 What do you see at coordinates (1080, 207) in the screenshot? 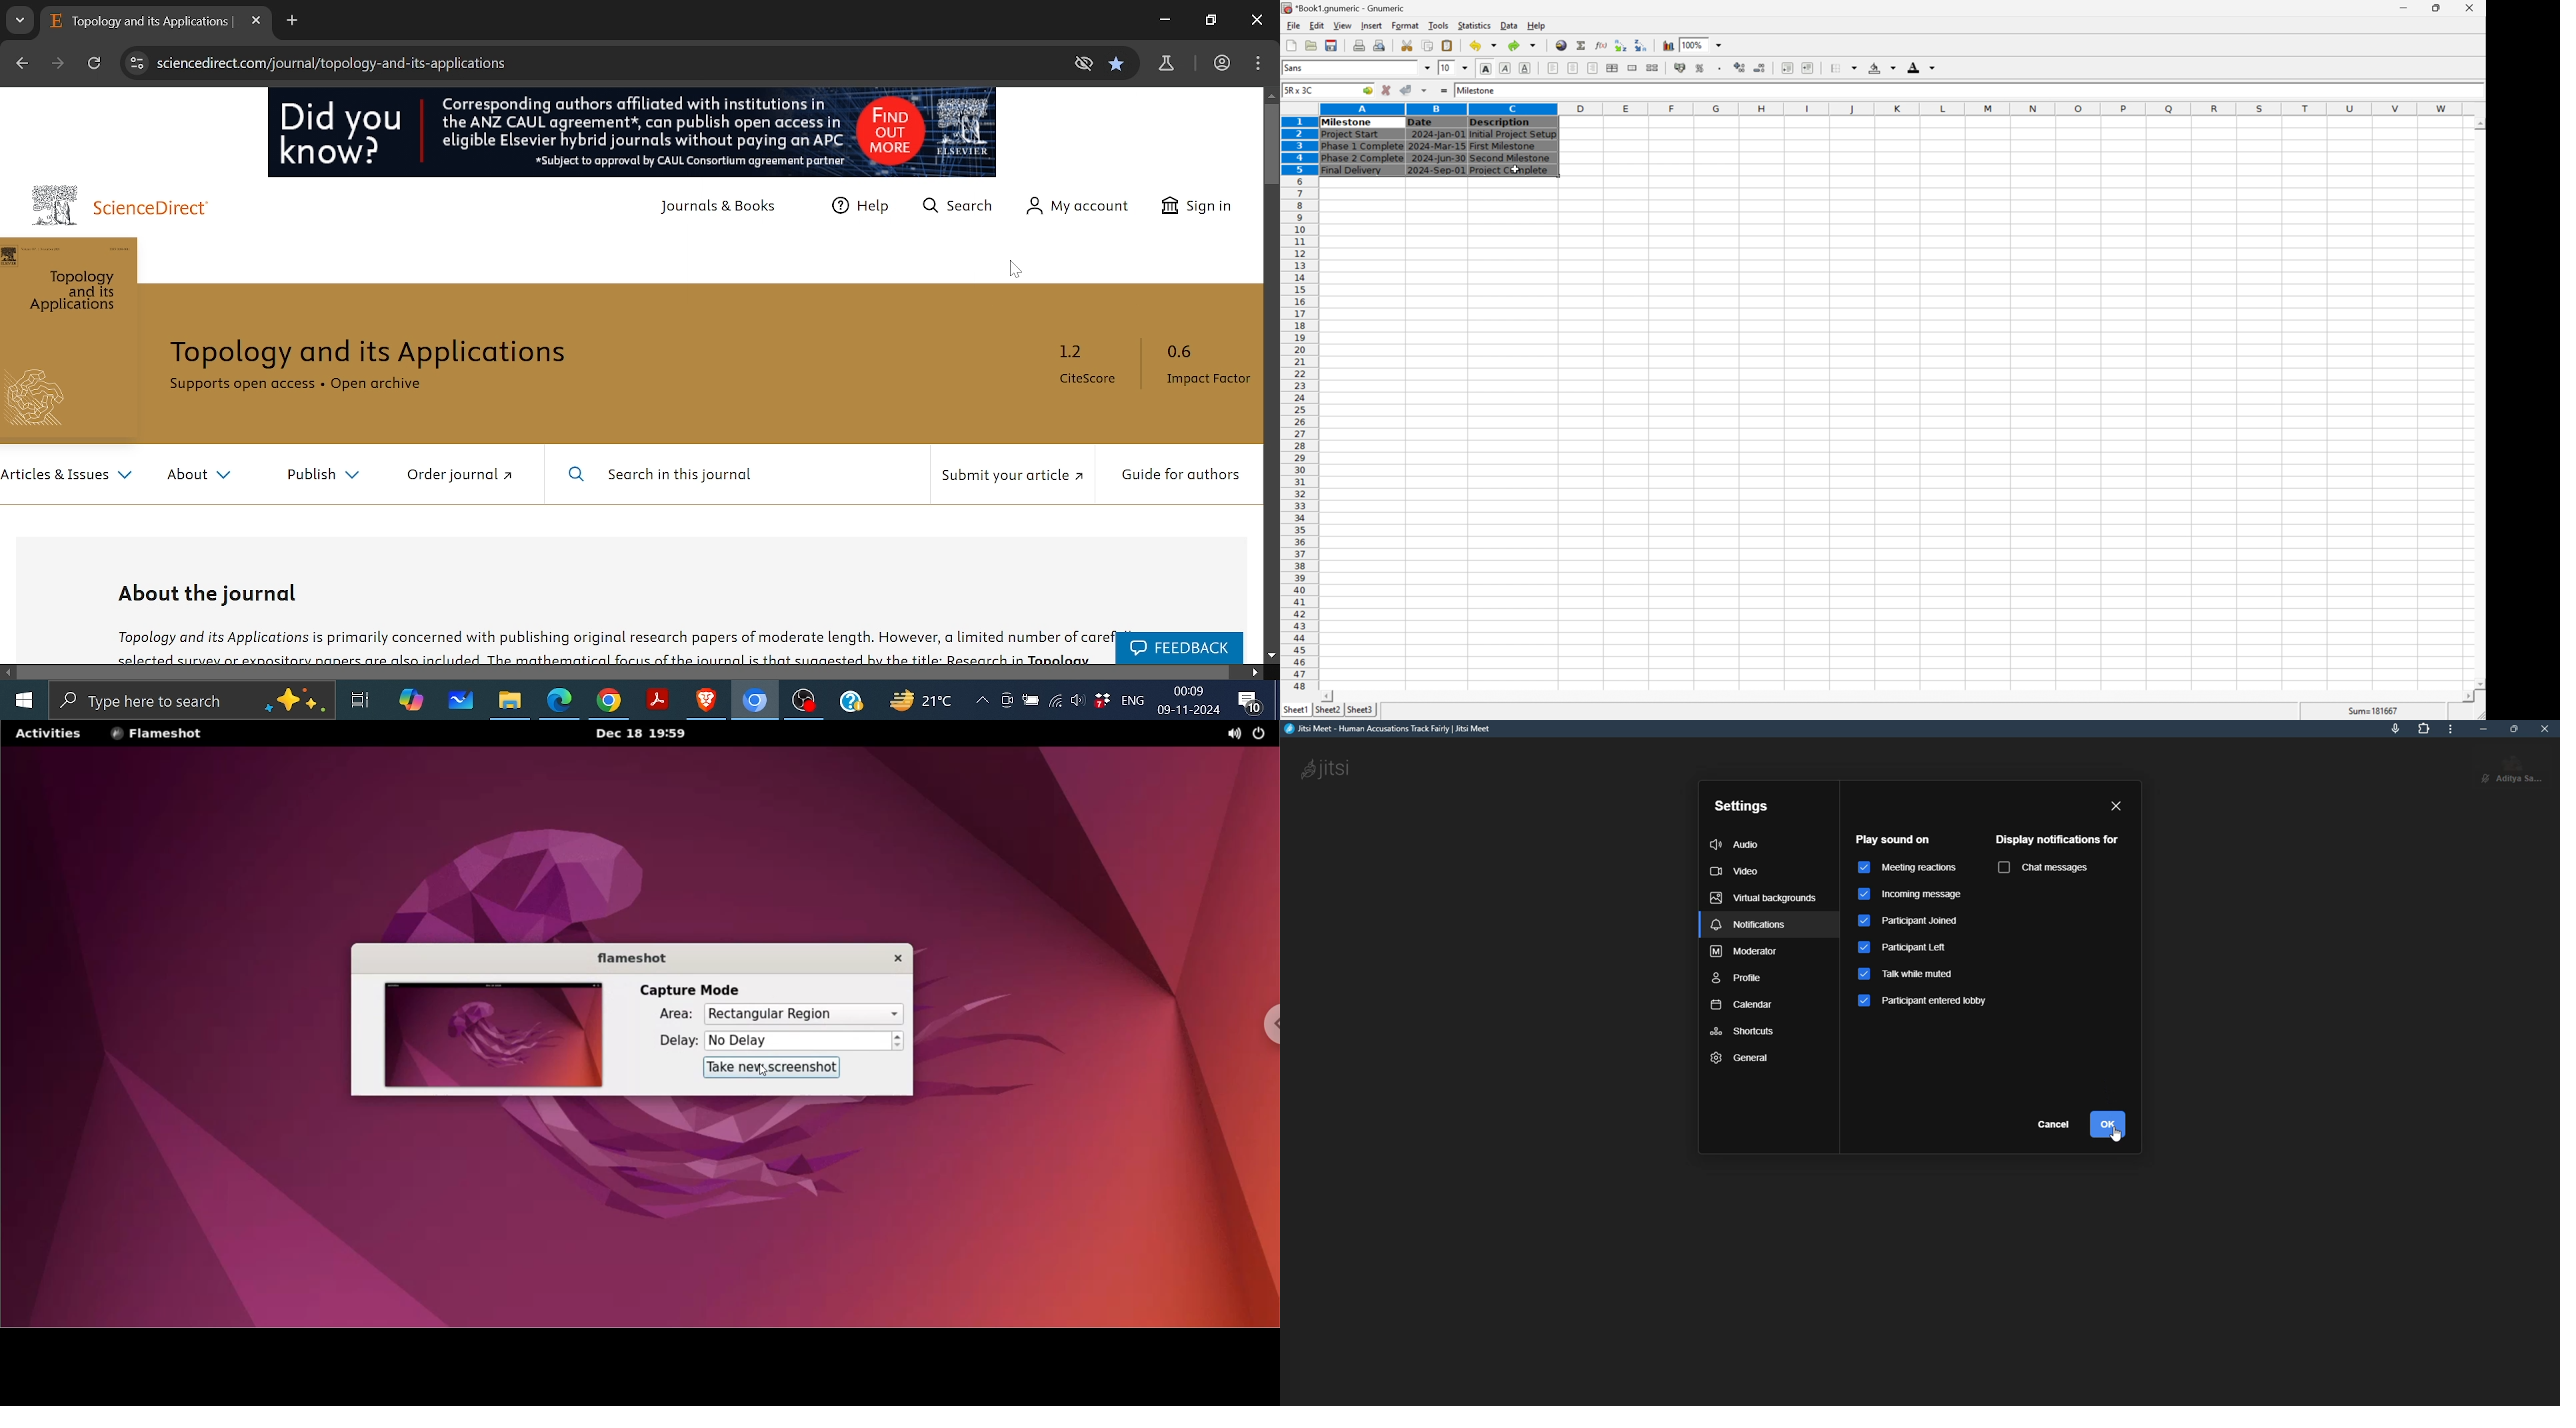
I see `my account` at bounding box center [1080, 207].